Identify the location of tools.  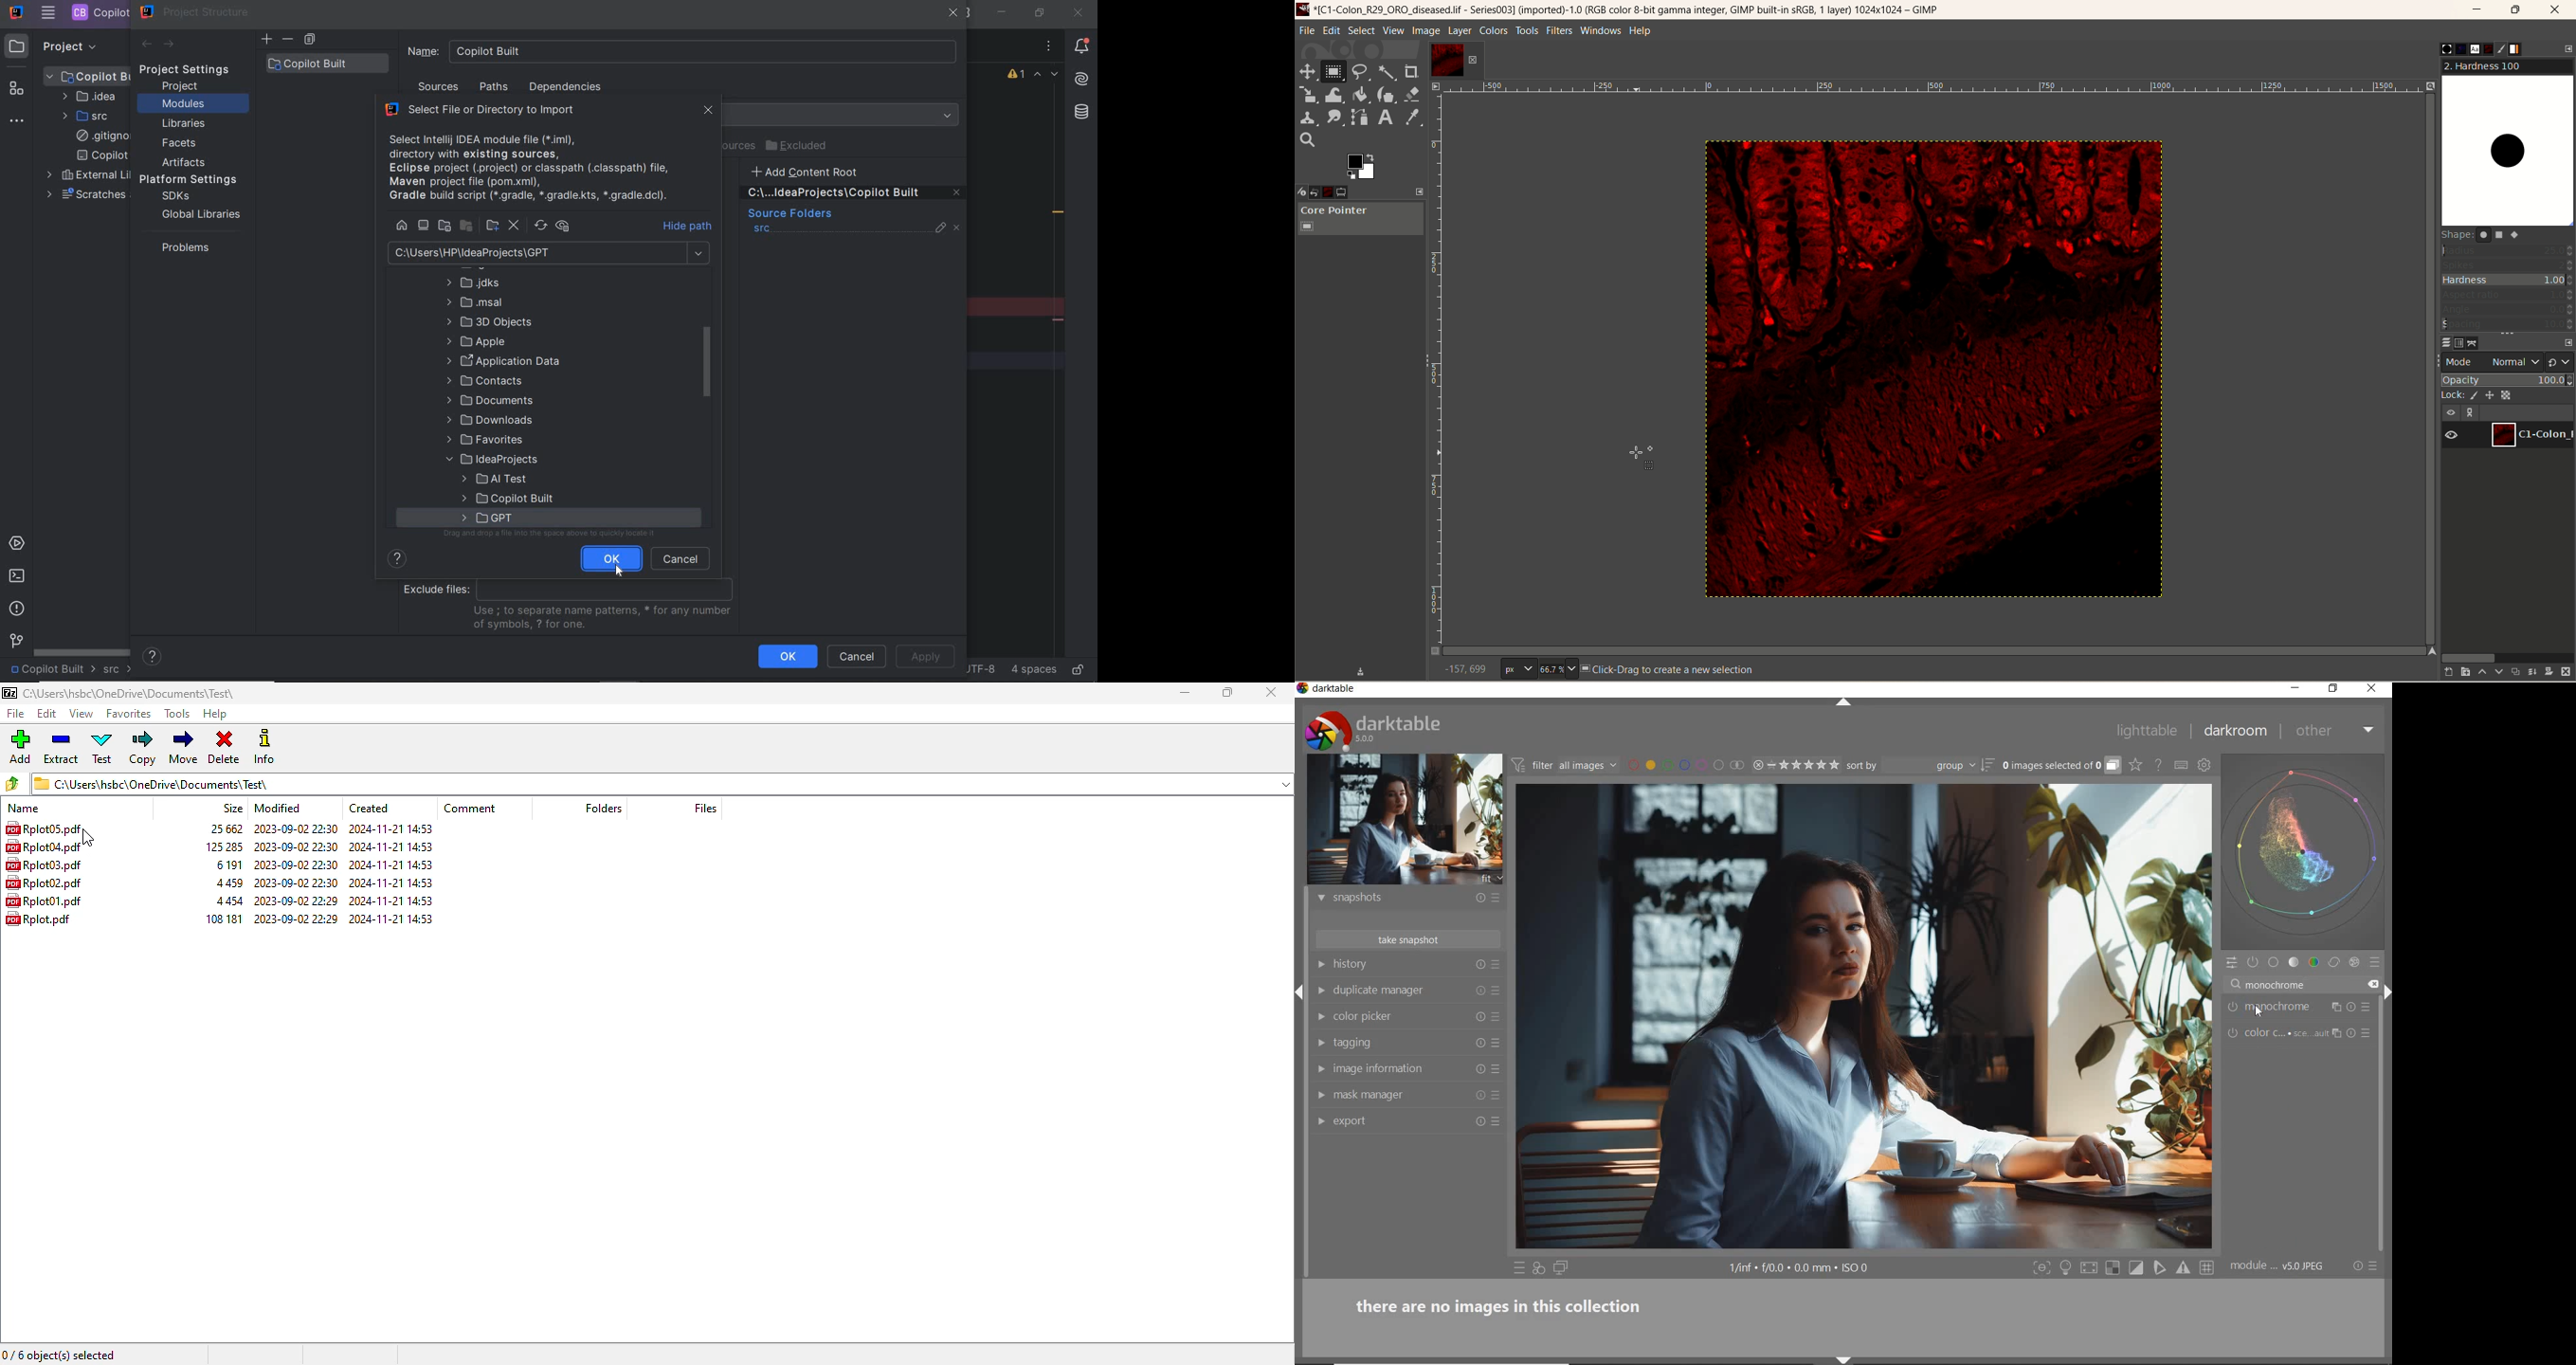
(1528, 31).